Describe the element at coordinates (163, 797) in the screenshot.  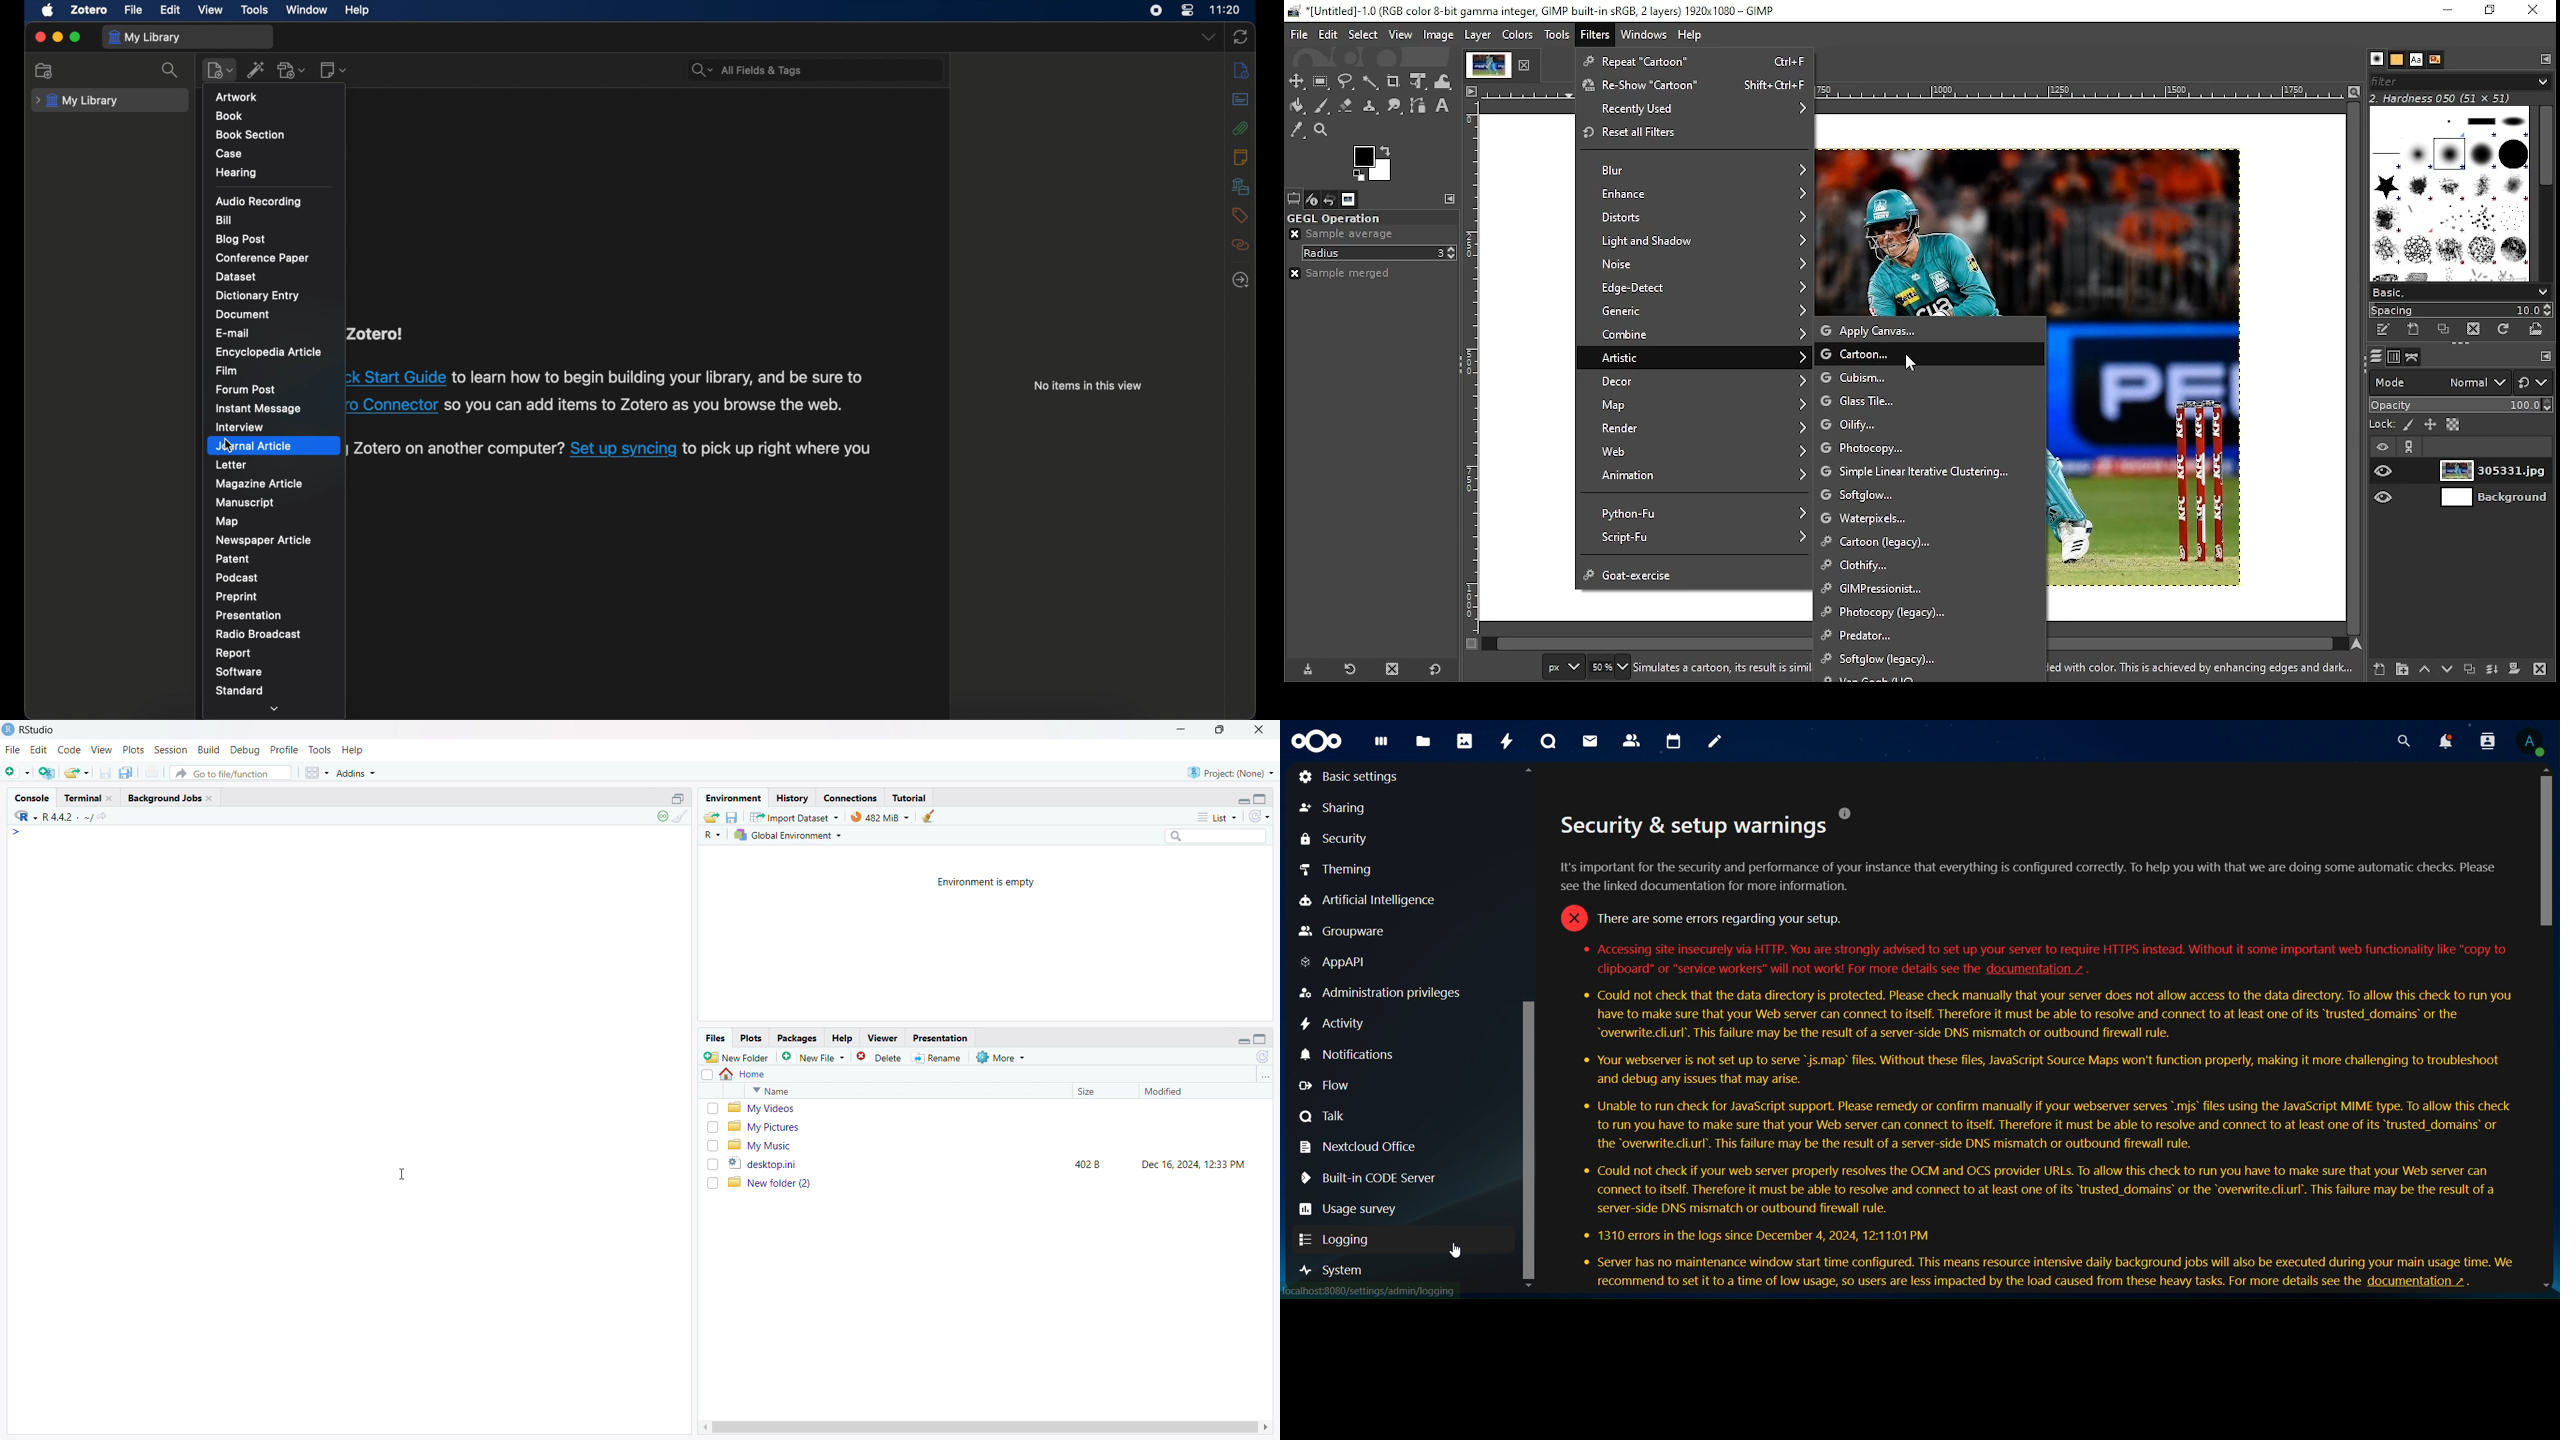
I see `background jobs` at that location.